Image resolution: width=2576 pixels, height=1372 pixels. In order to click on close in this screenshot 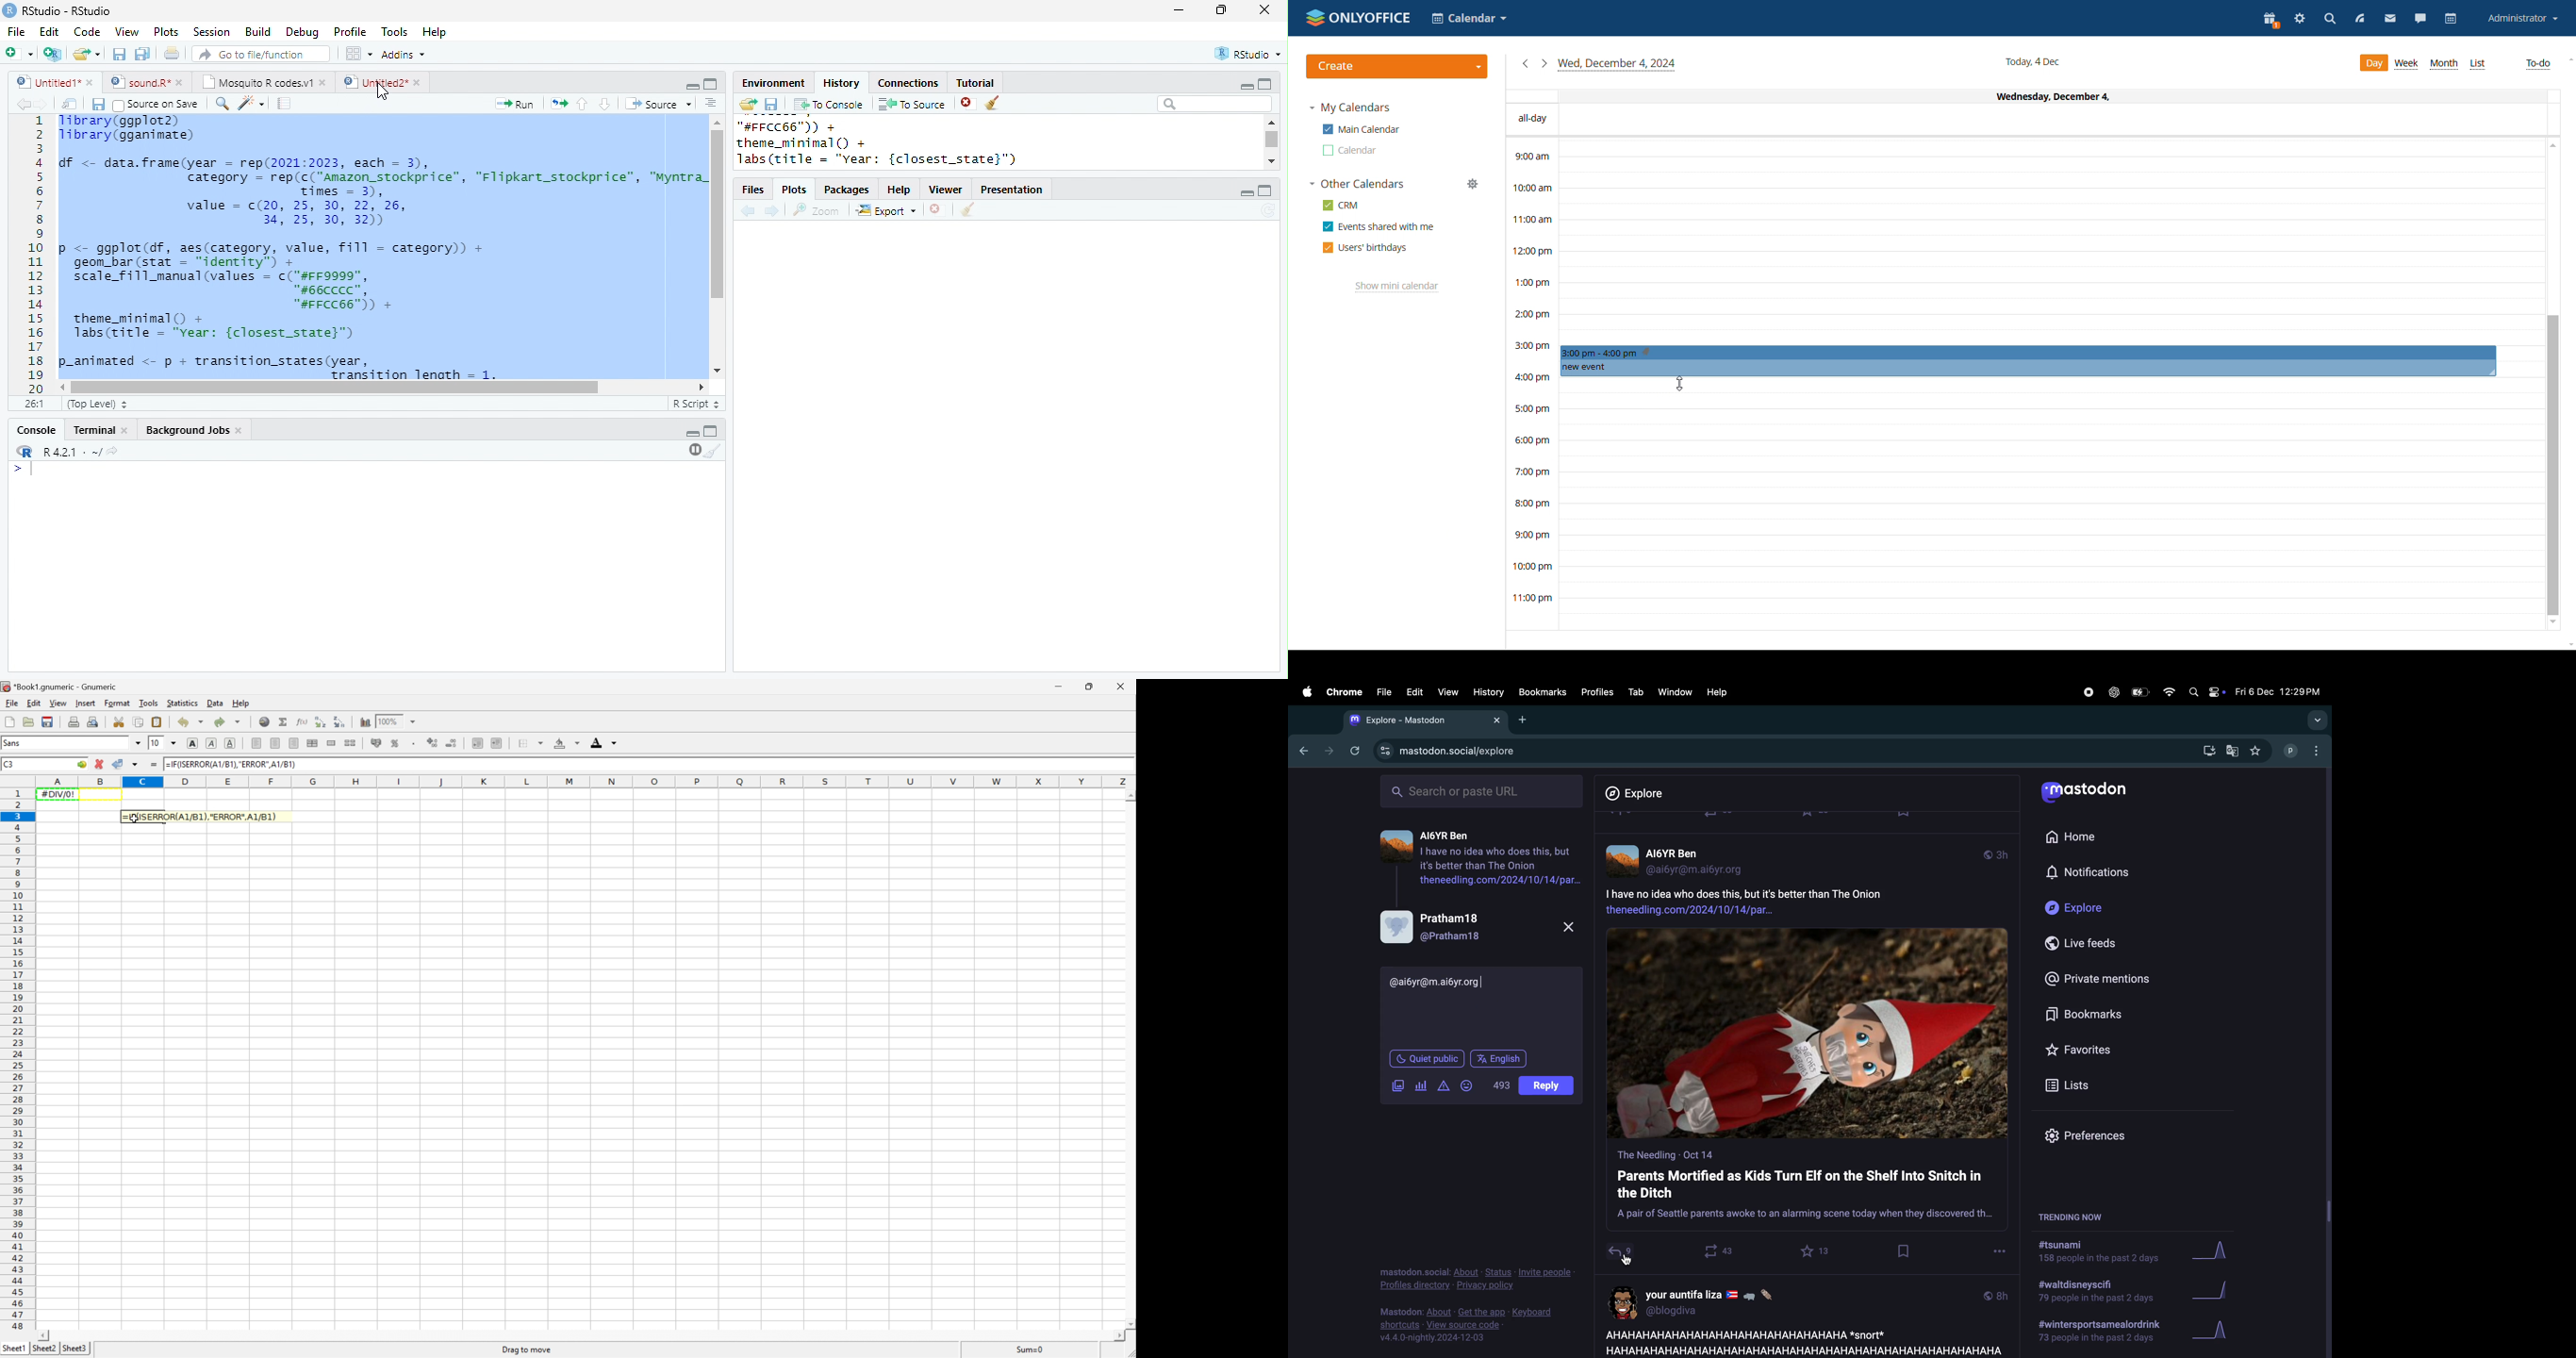, I will do `click(126, 431)`.